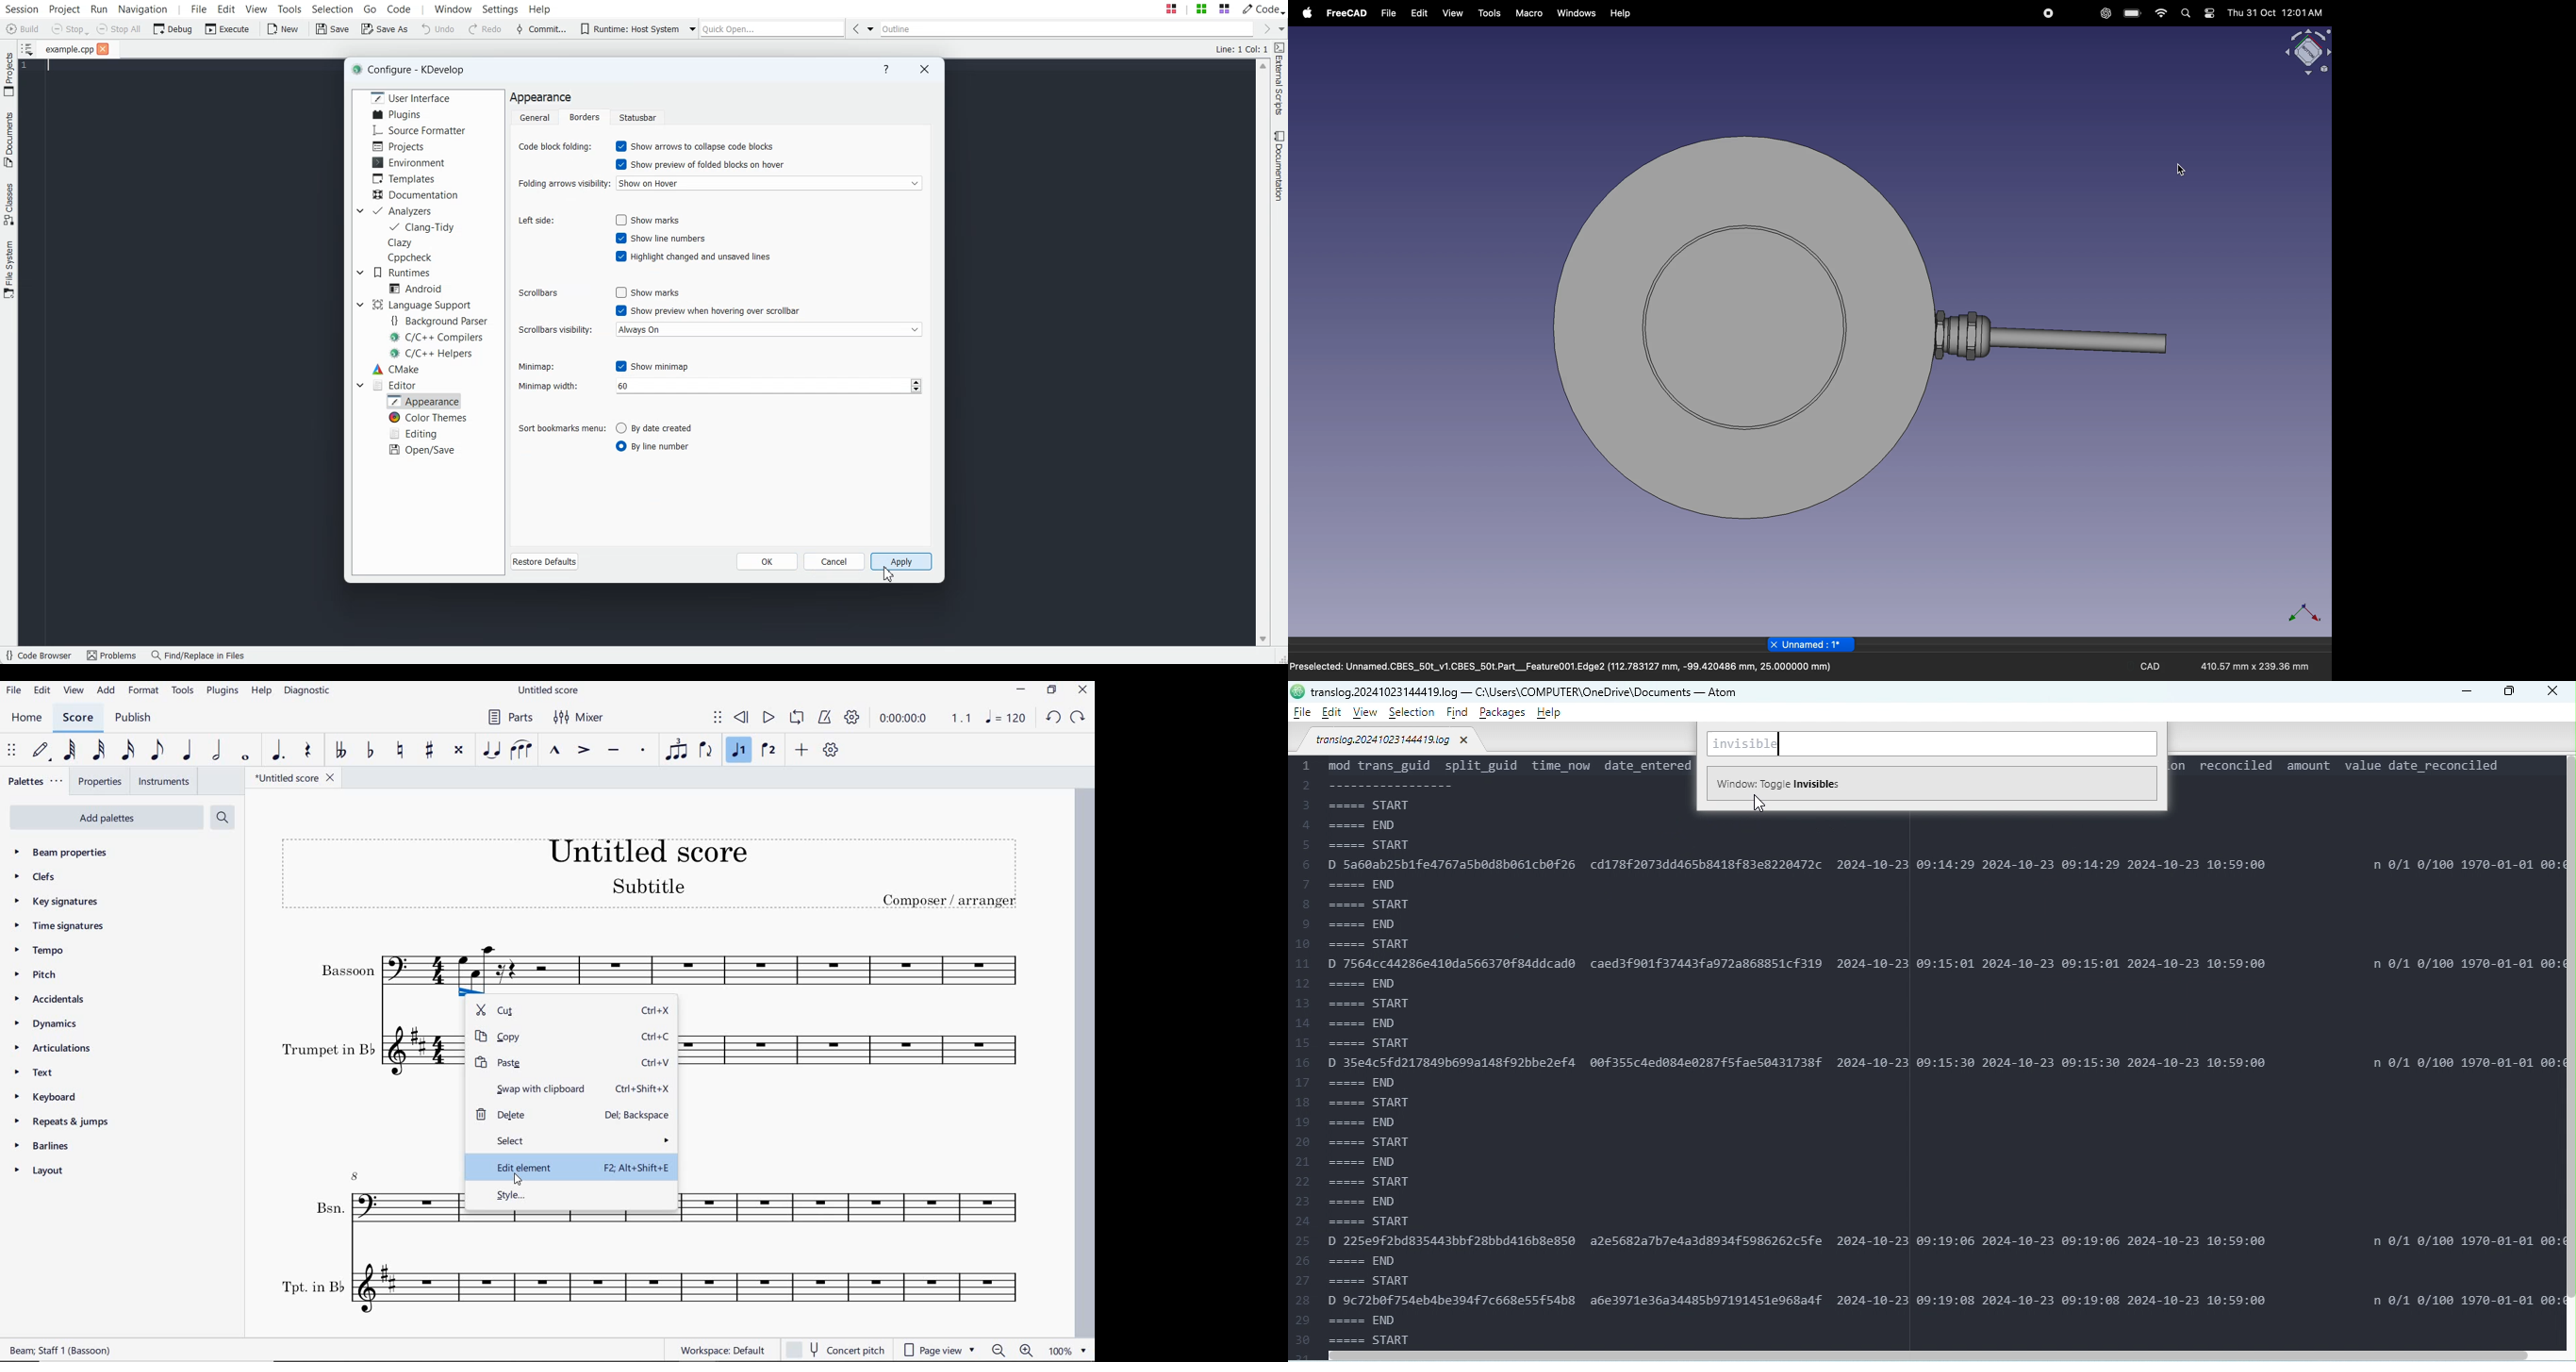 The image size is (2576, 1372). I want to click on Close, so click(103, 48).